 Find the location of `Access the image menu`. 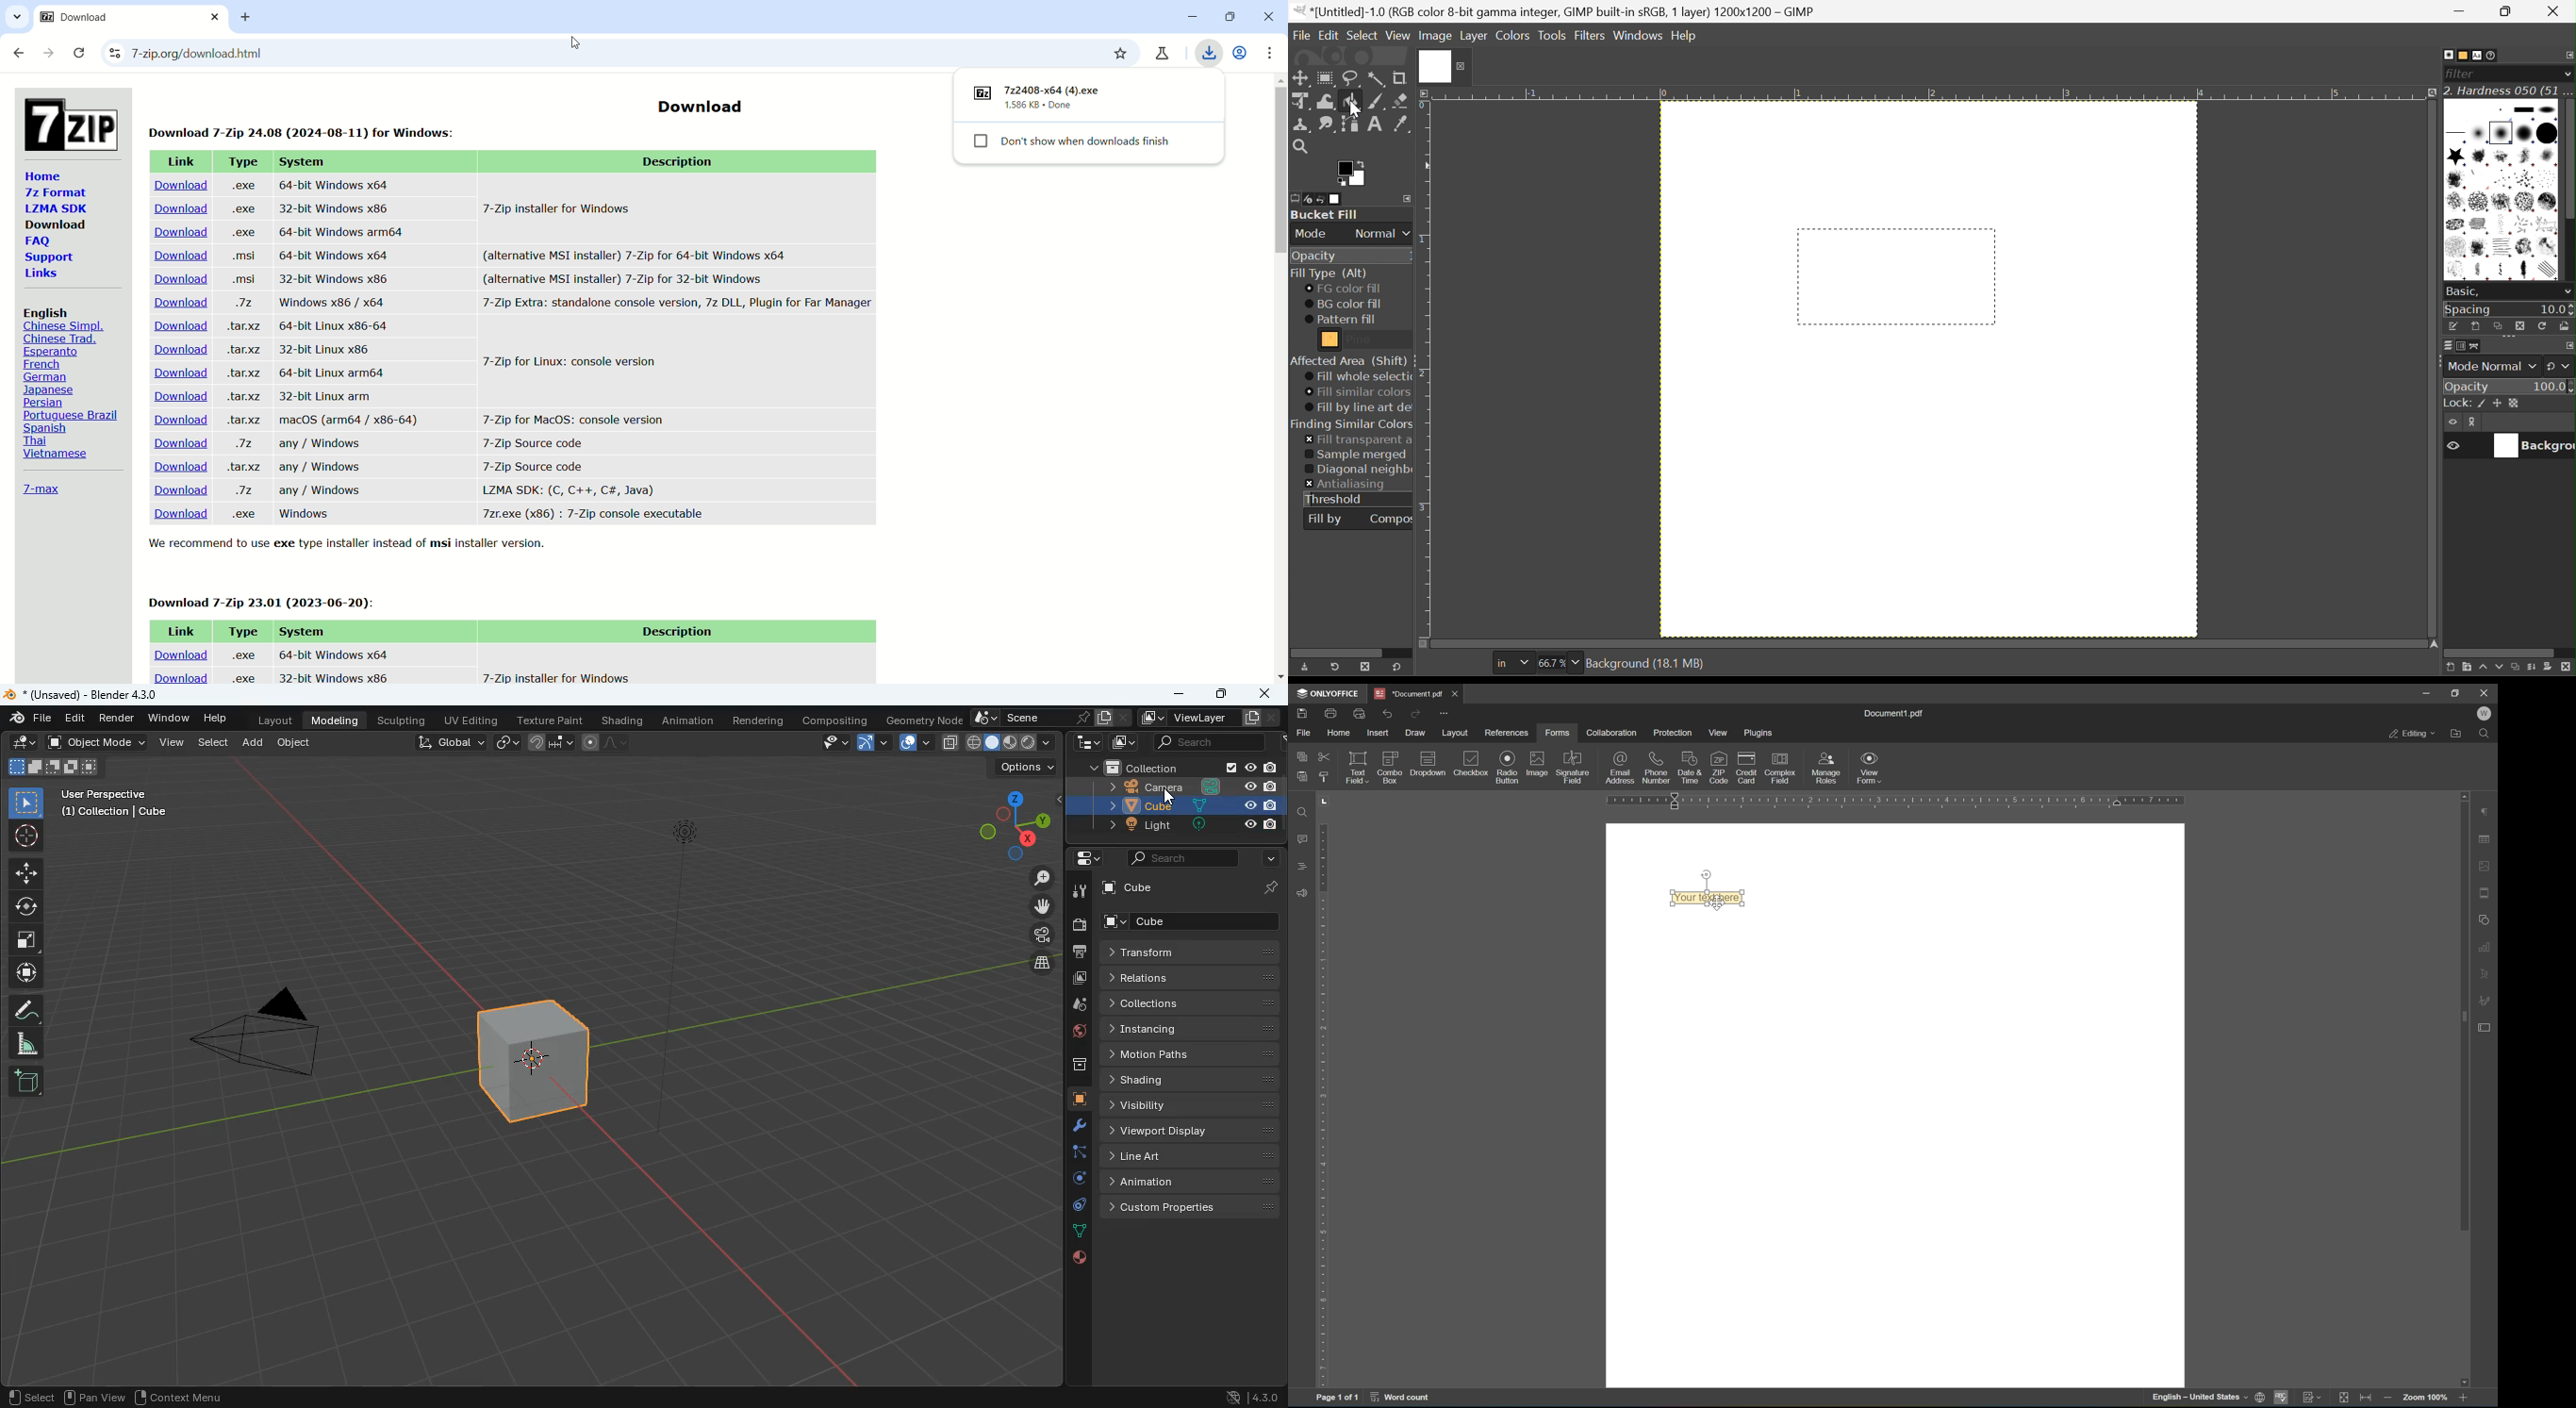

Access the image menu is located at coordinates (1426, 93).